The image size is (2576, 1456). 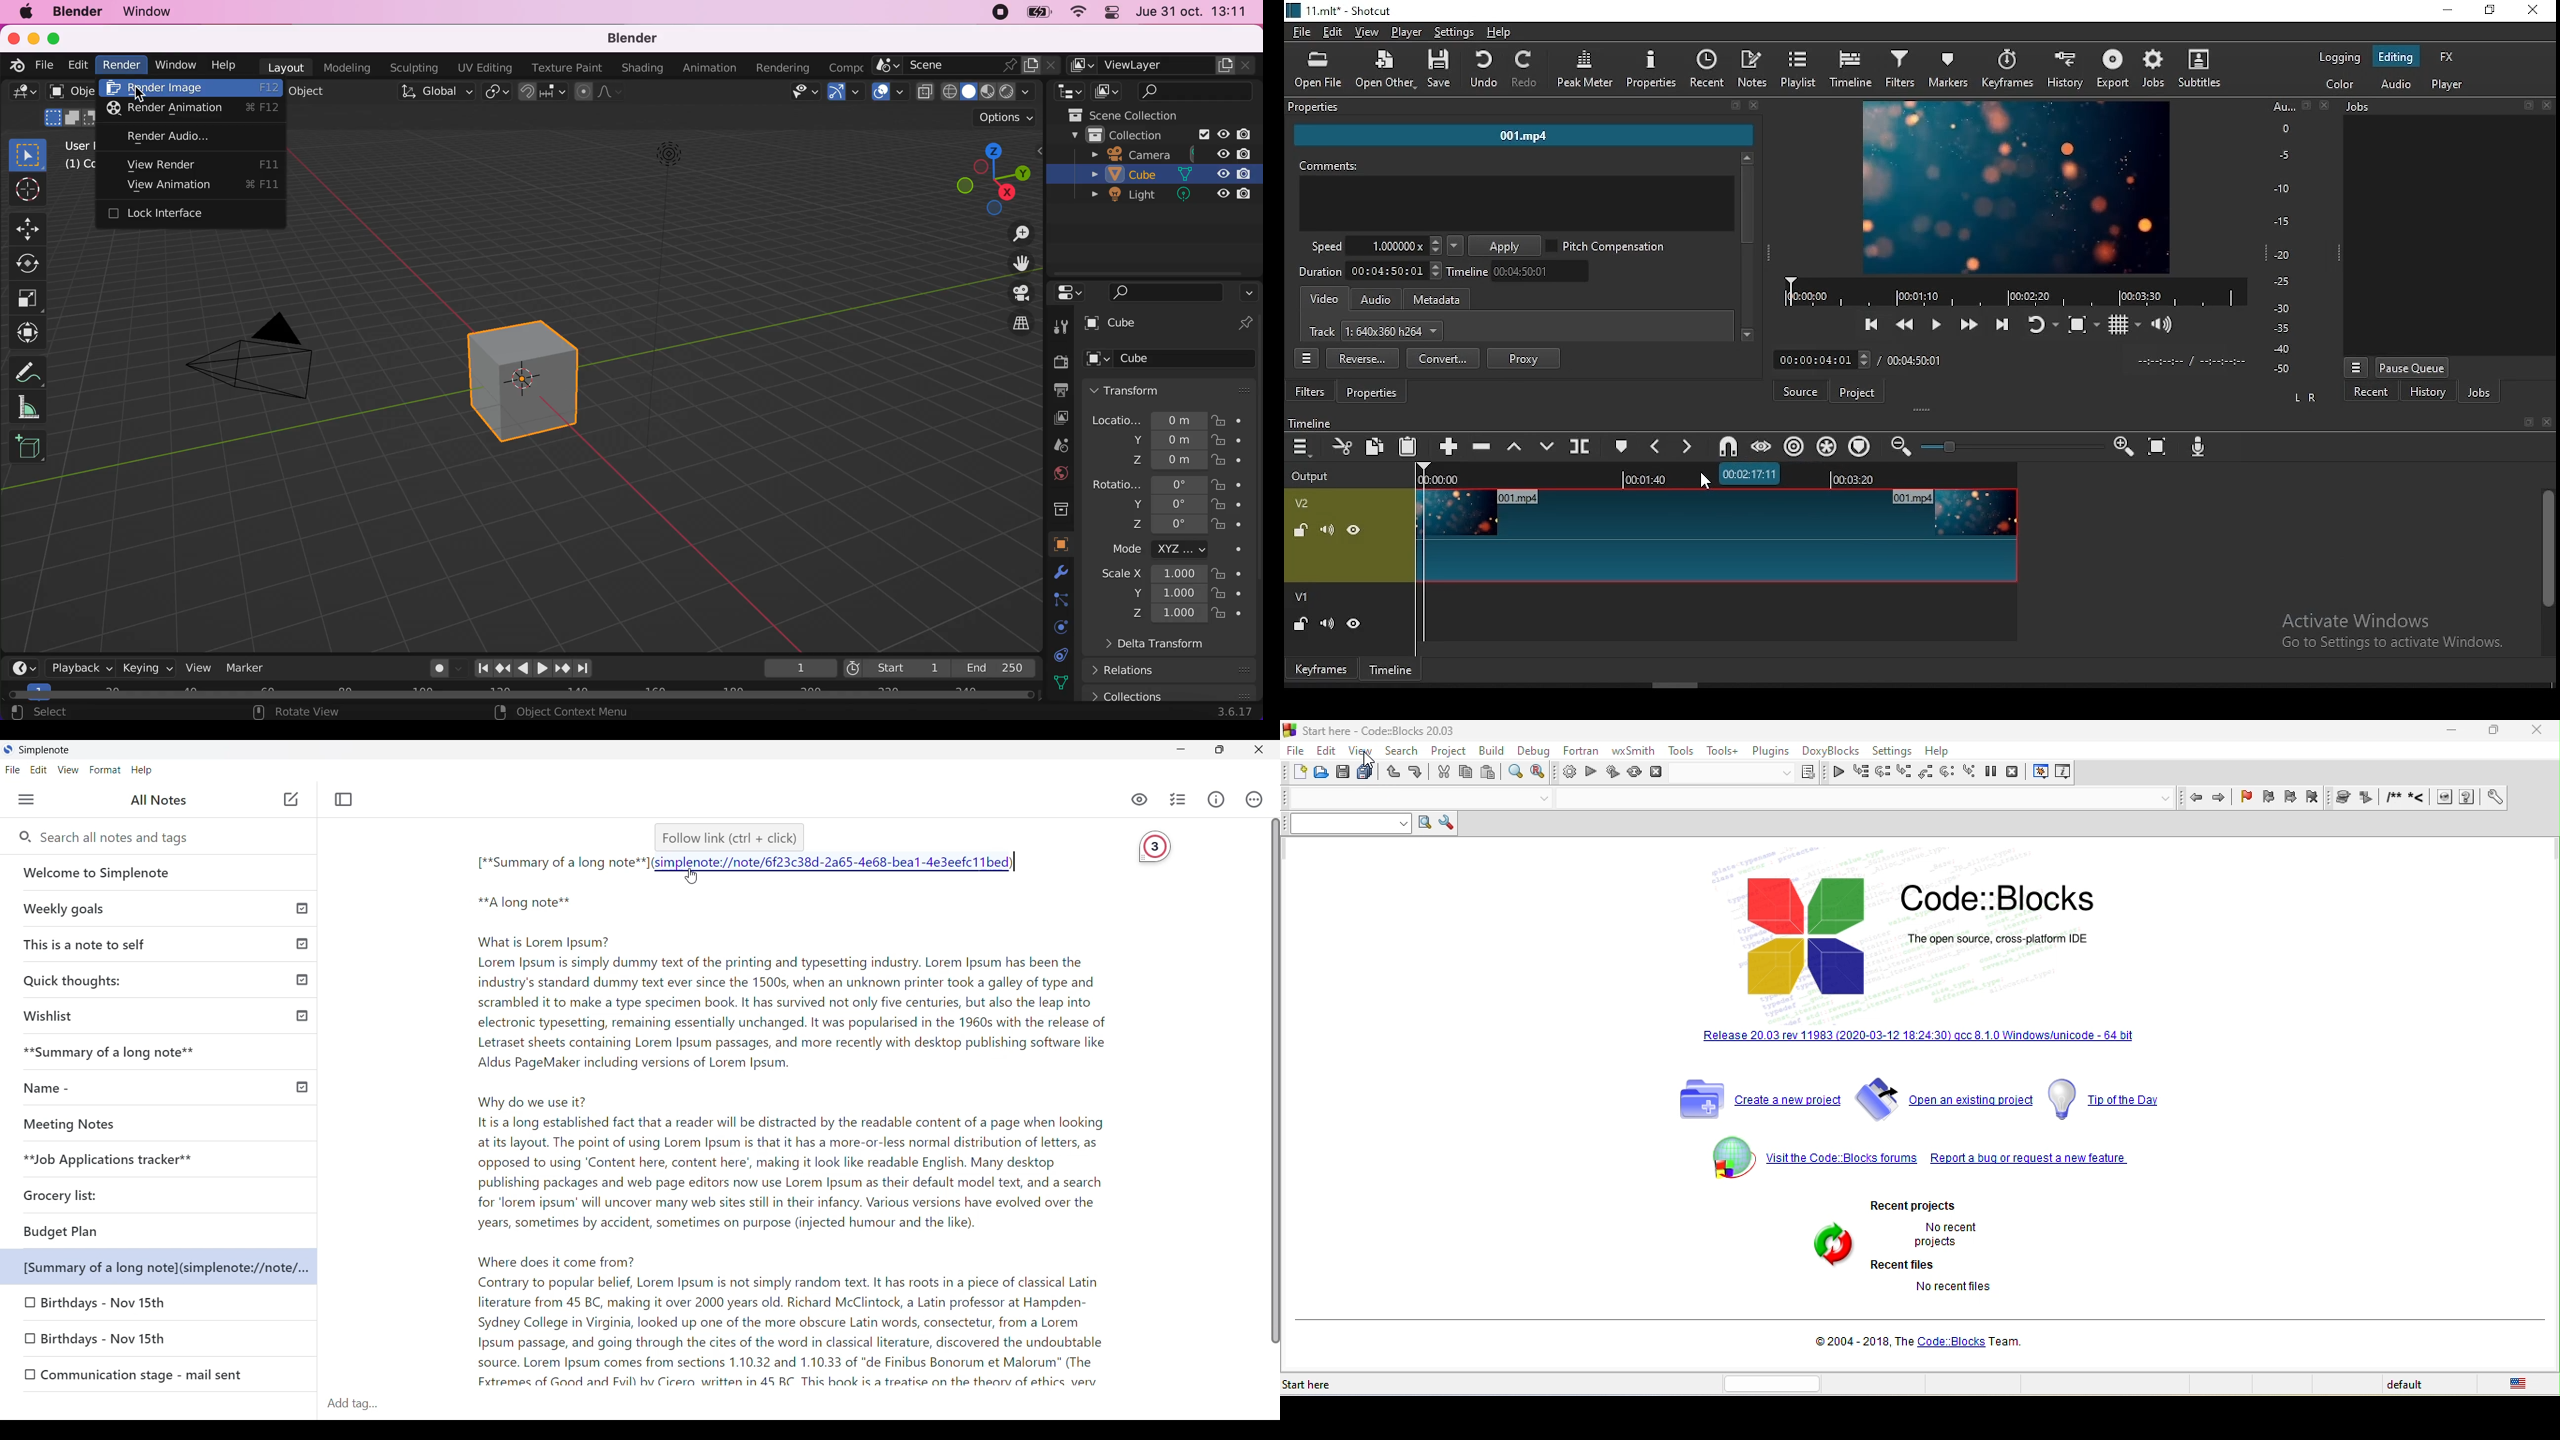 I want to click on snap, so click(x=1727, y=447).